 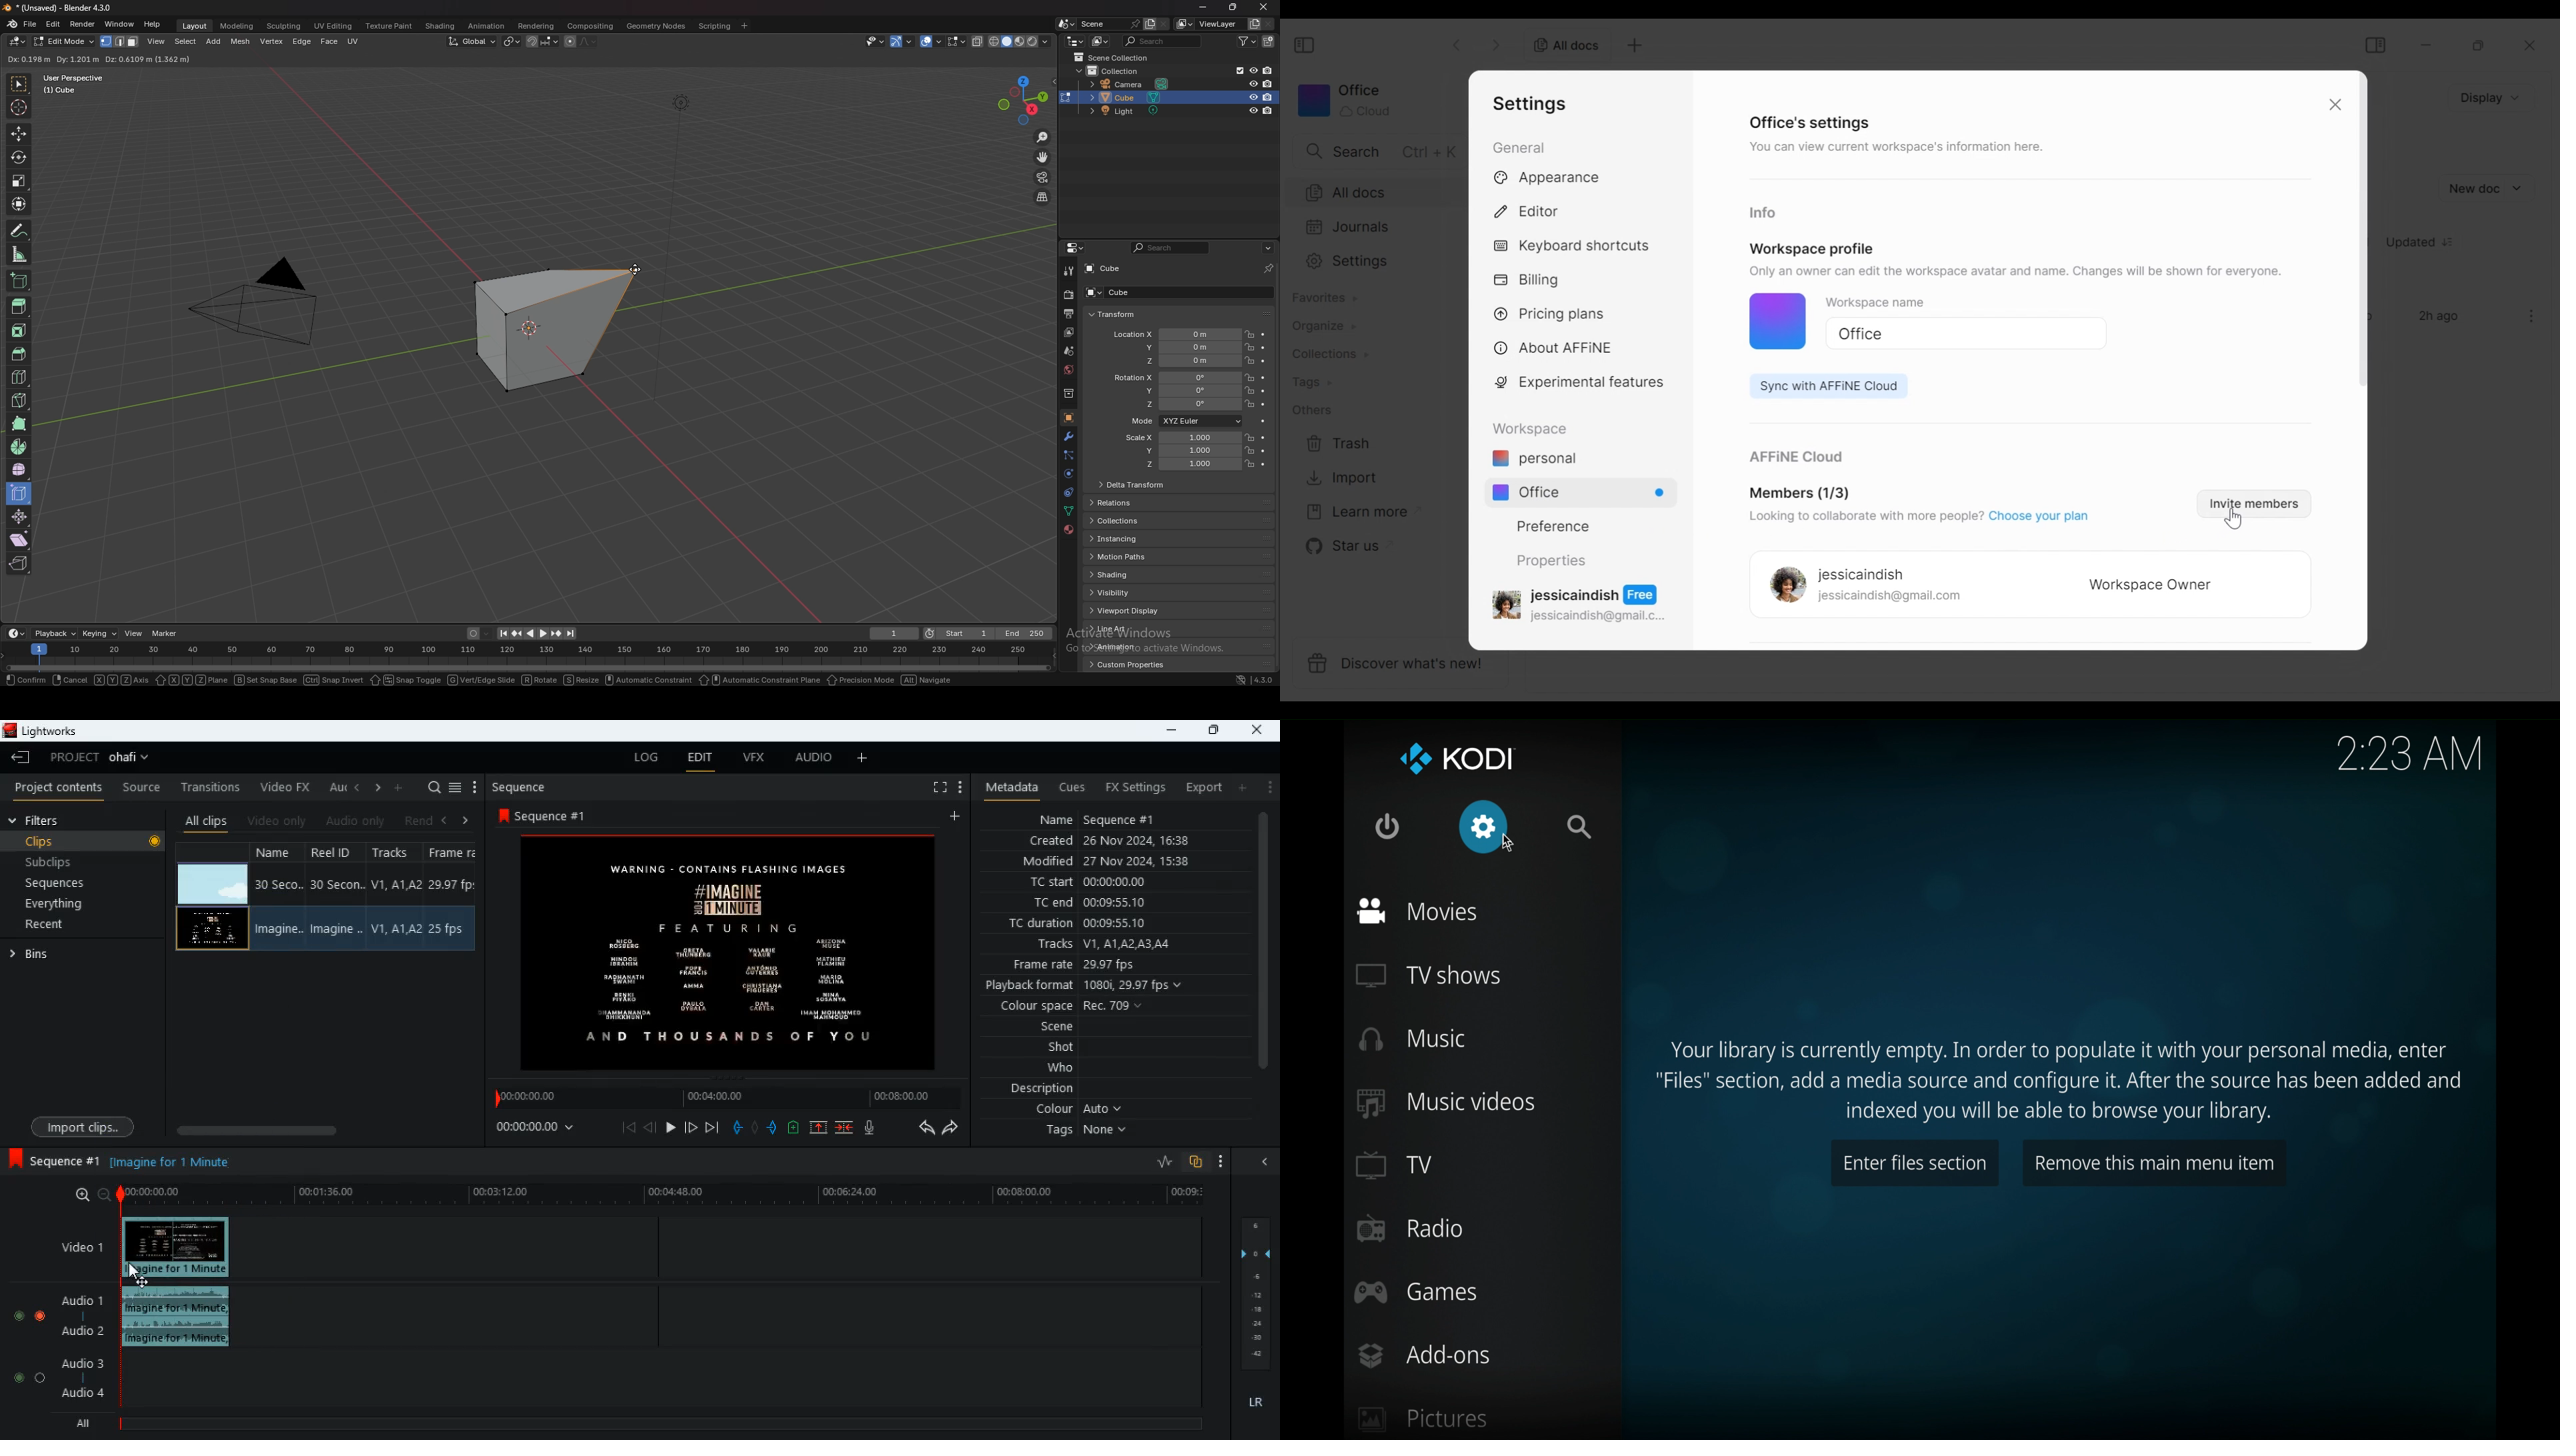 I want to click on move, so click(x=19, y=133).